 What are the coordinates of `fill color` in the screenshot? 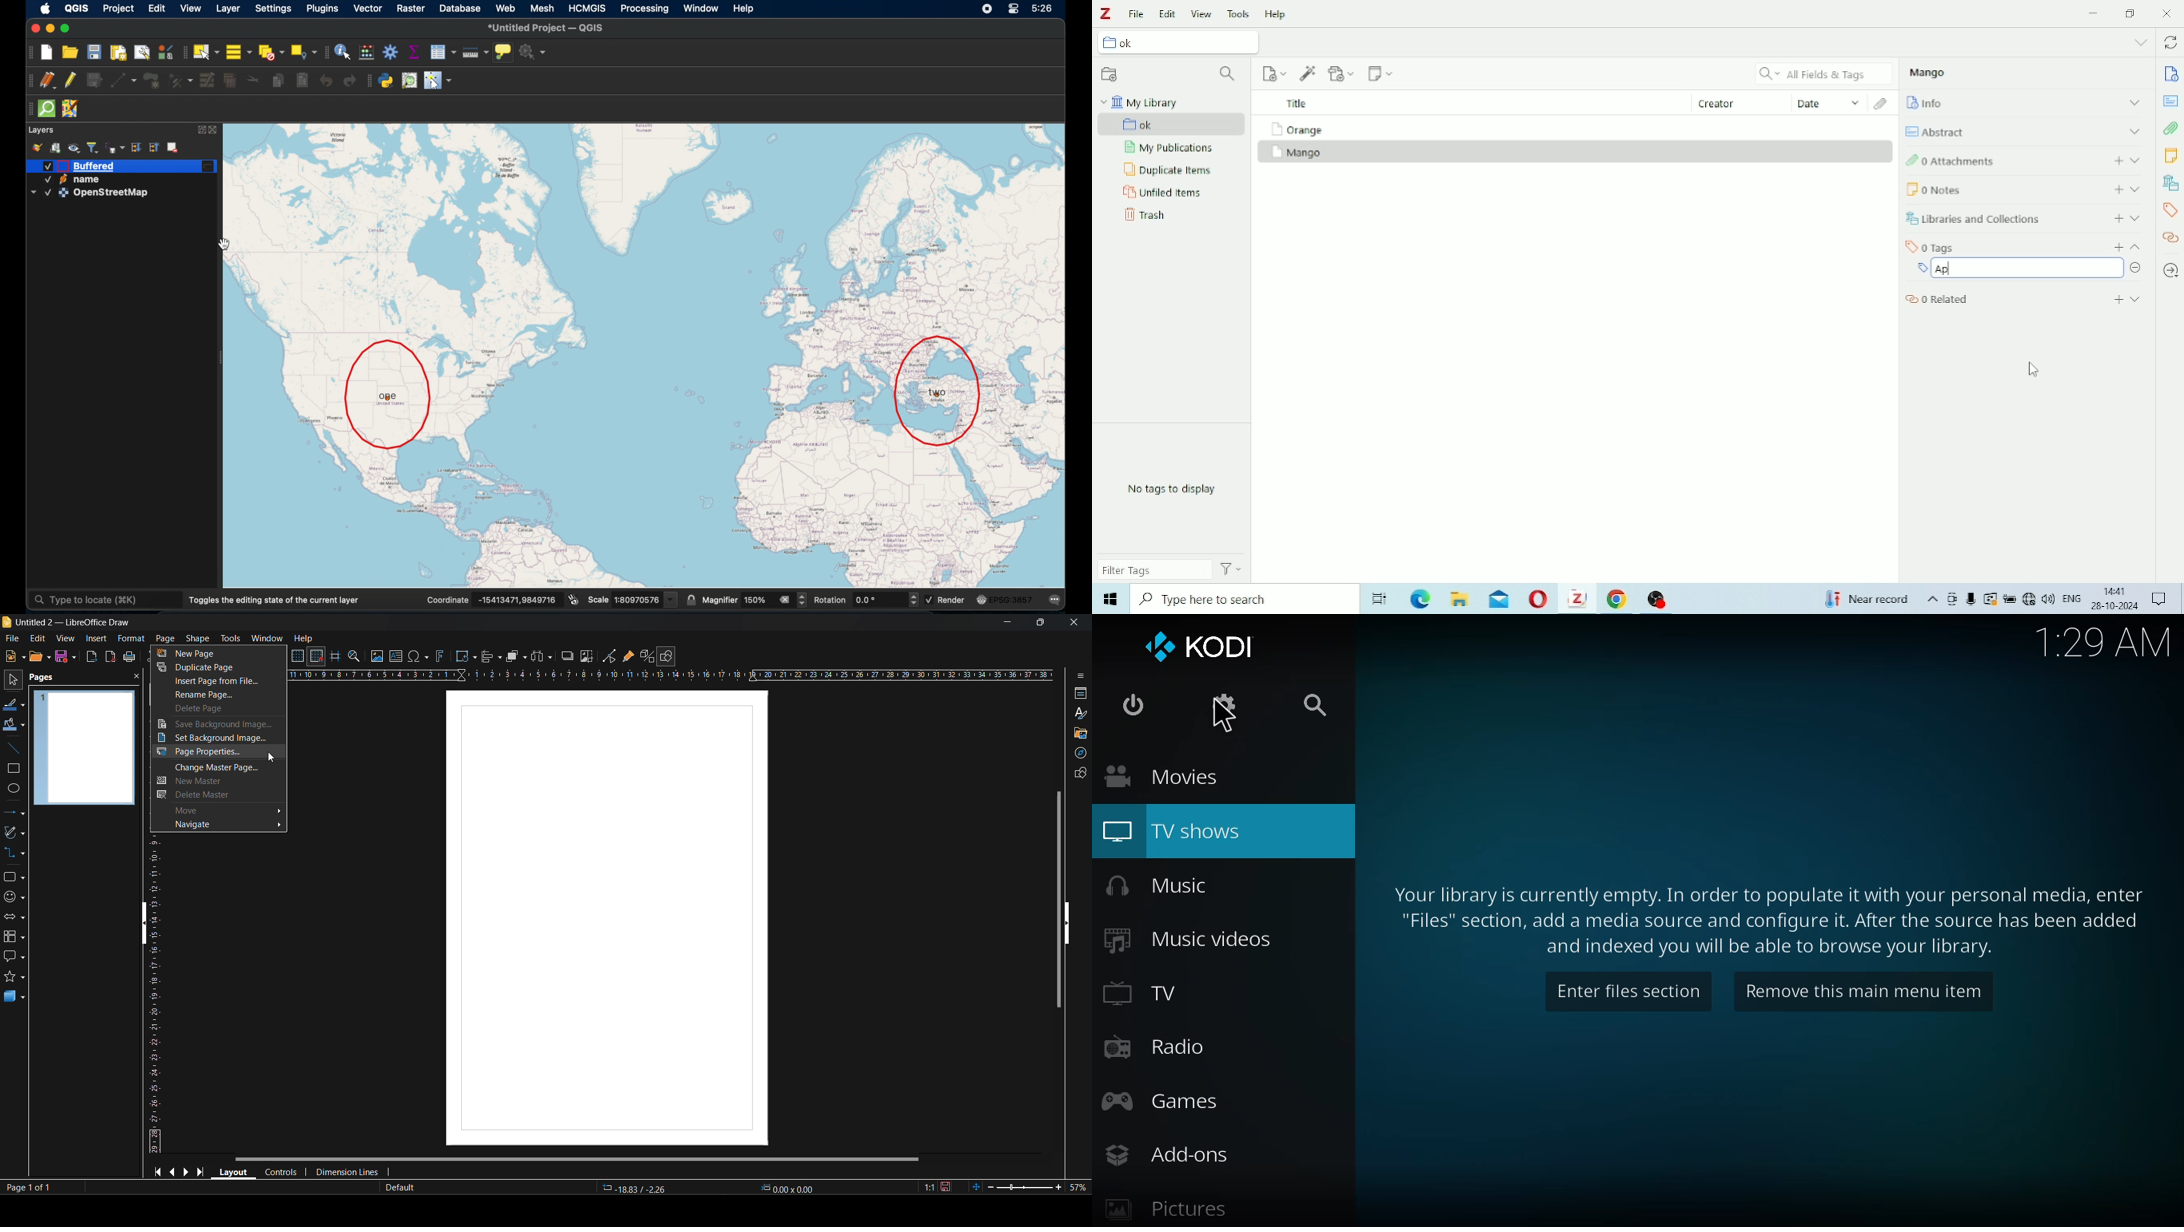 It's located at (13, 725).